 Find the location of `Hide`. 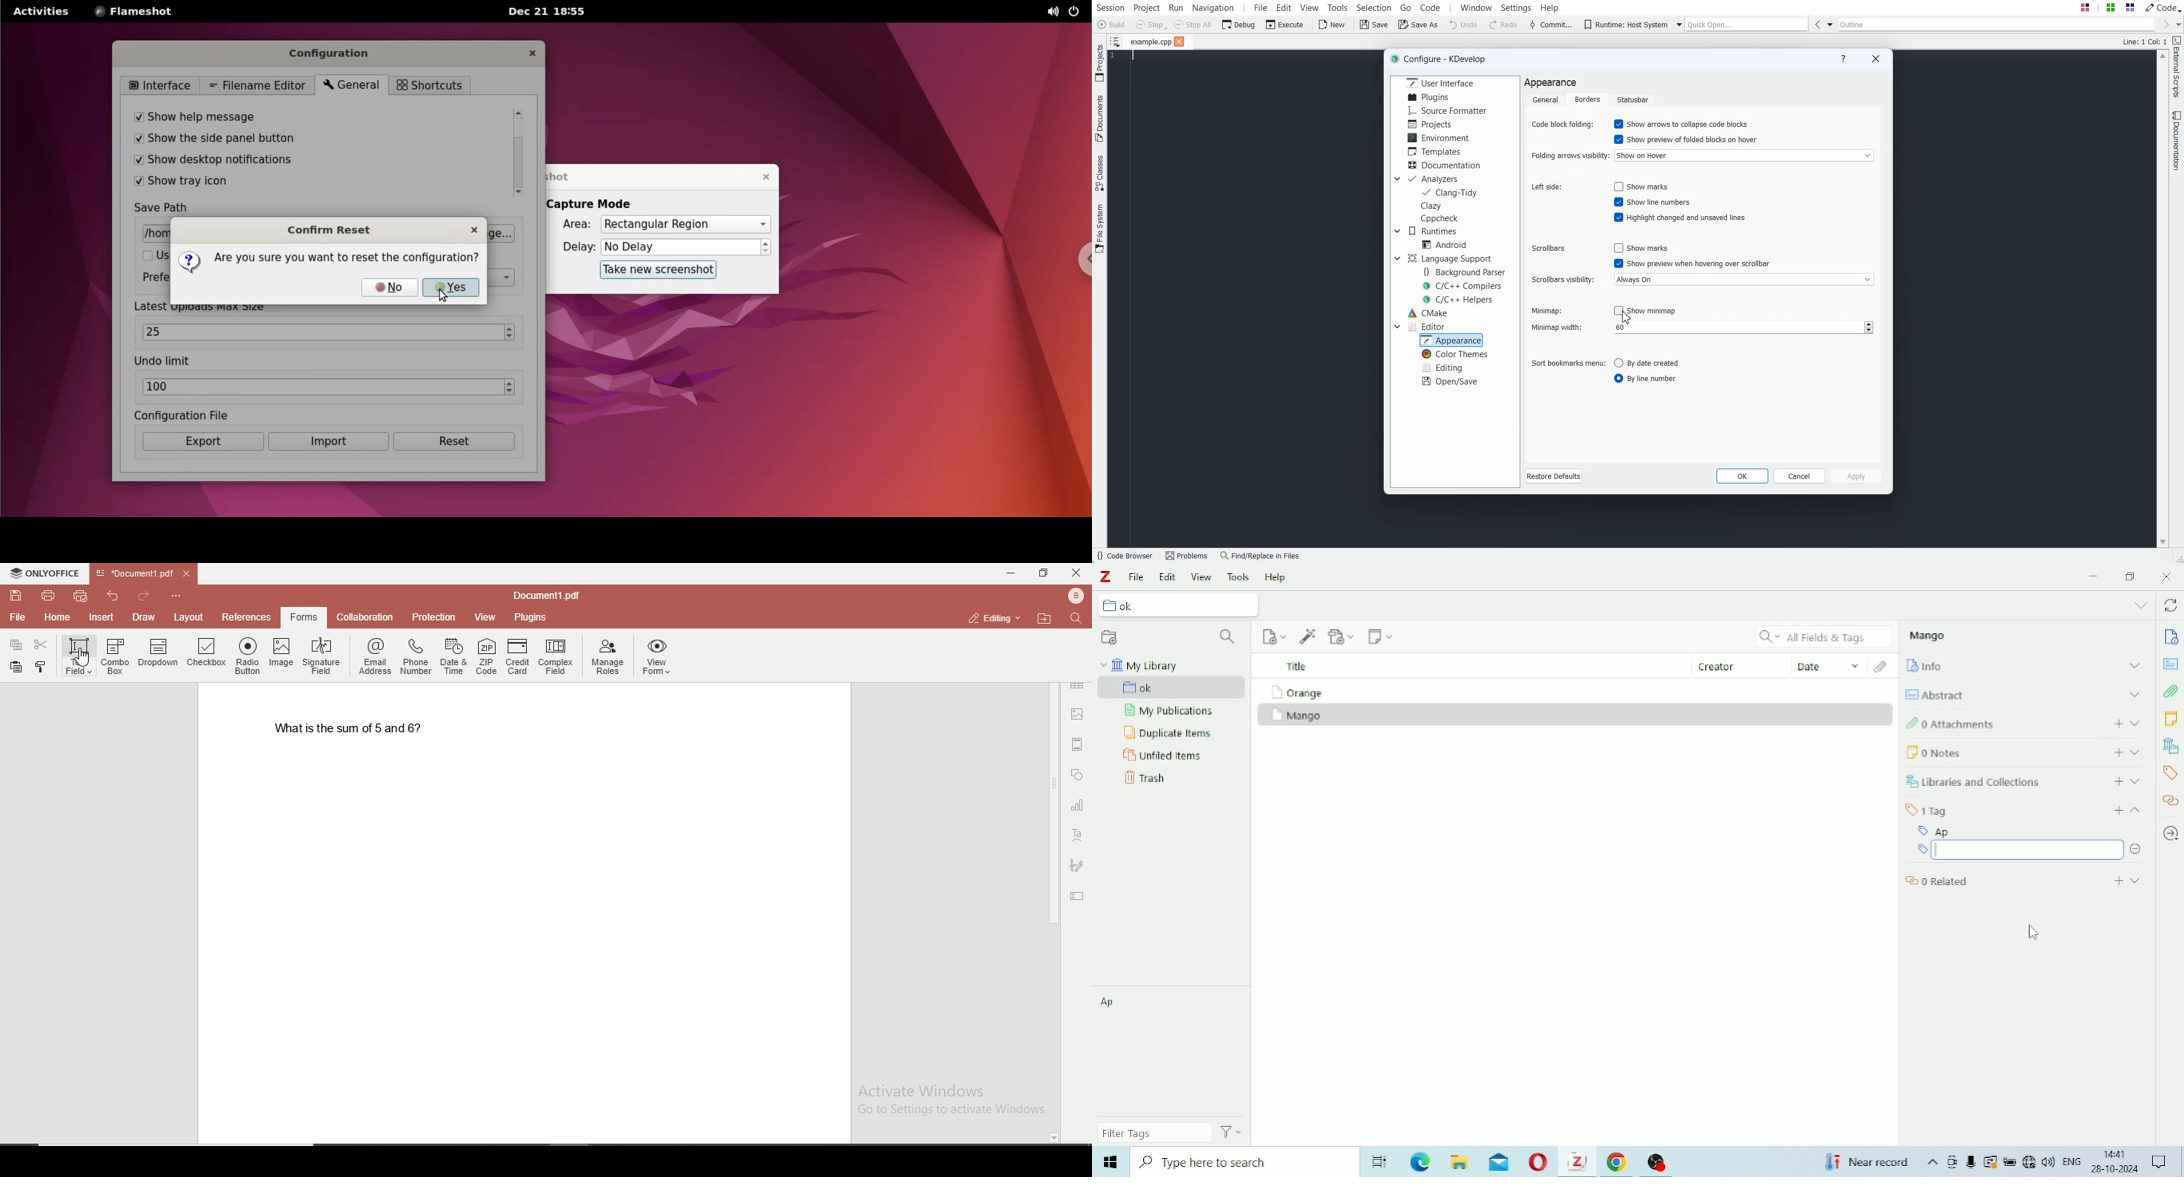

Hide is located at coordinates (2138, 851).